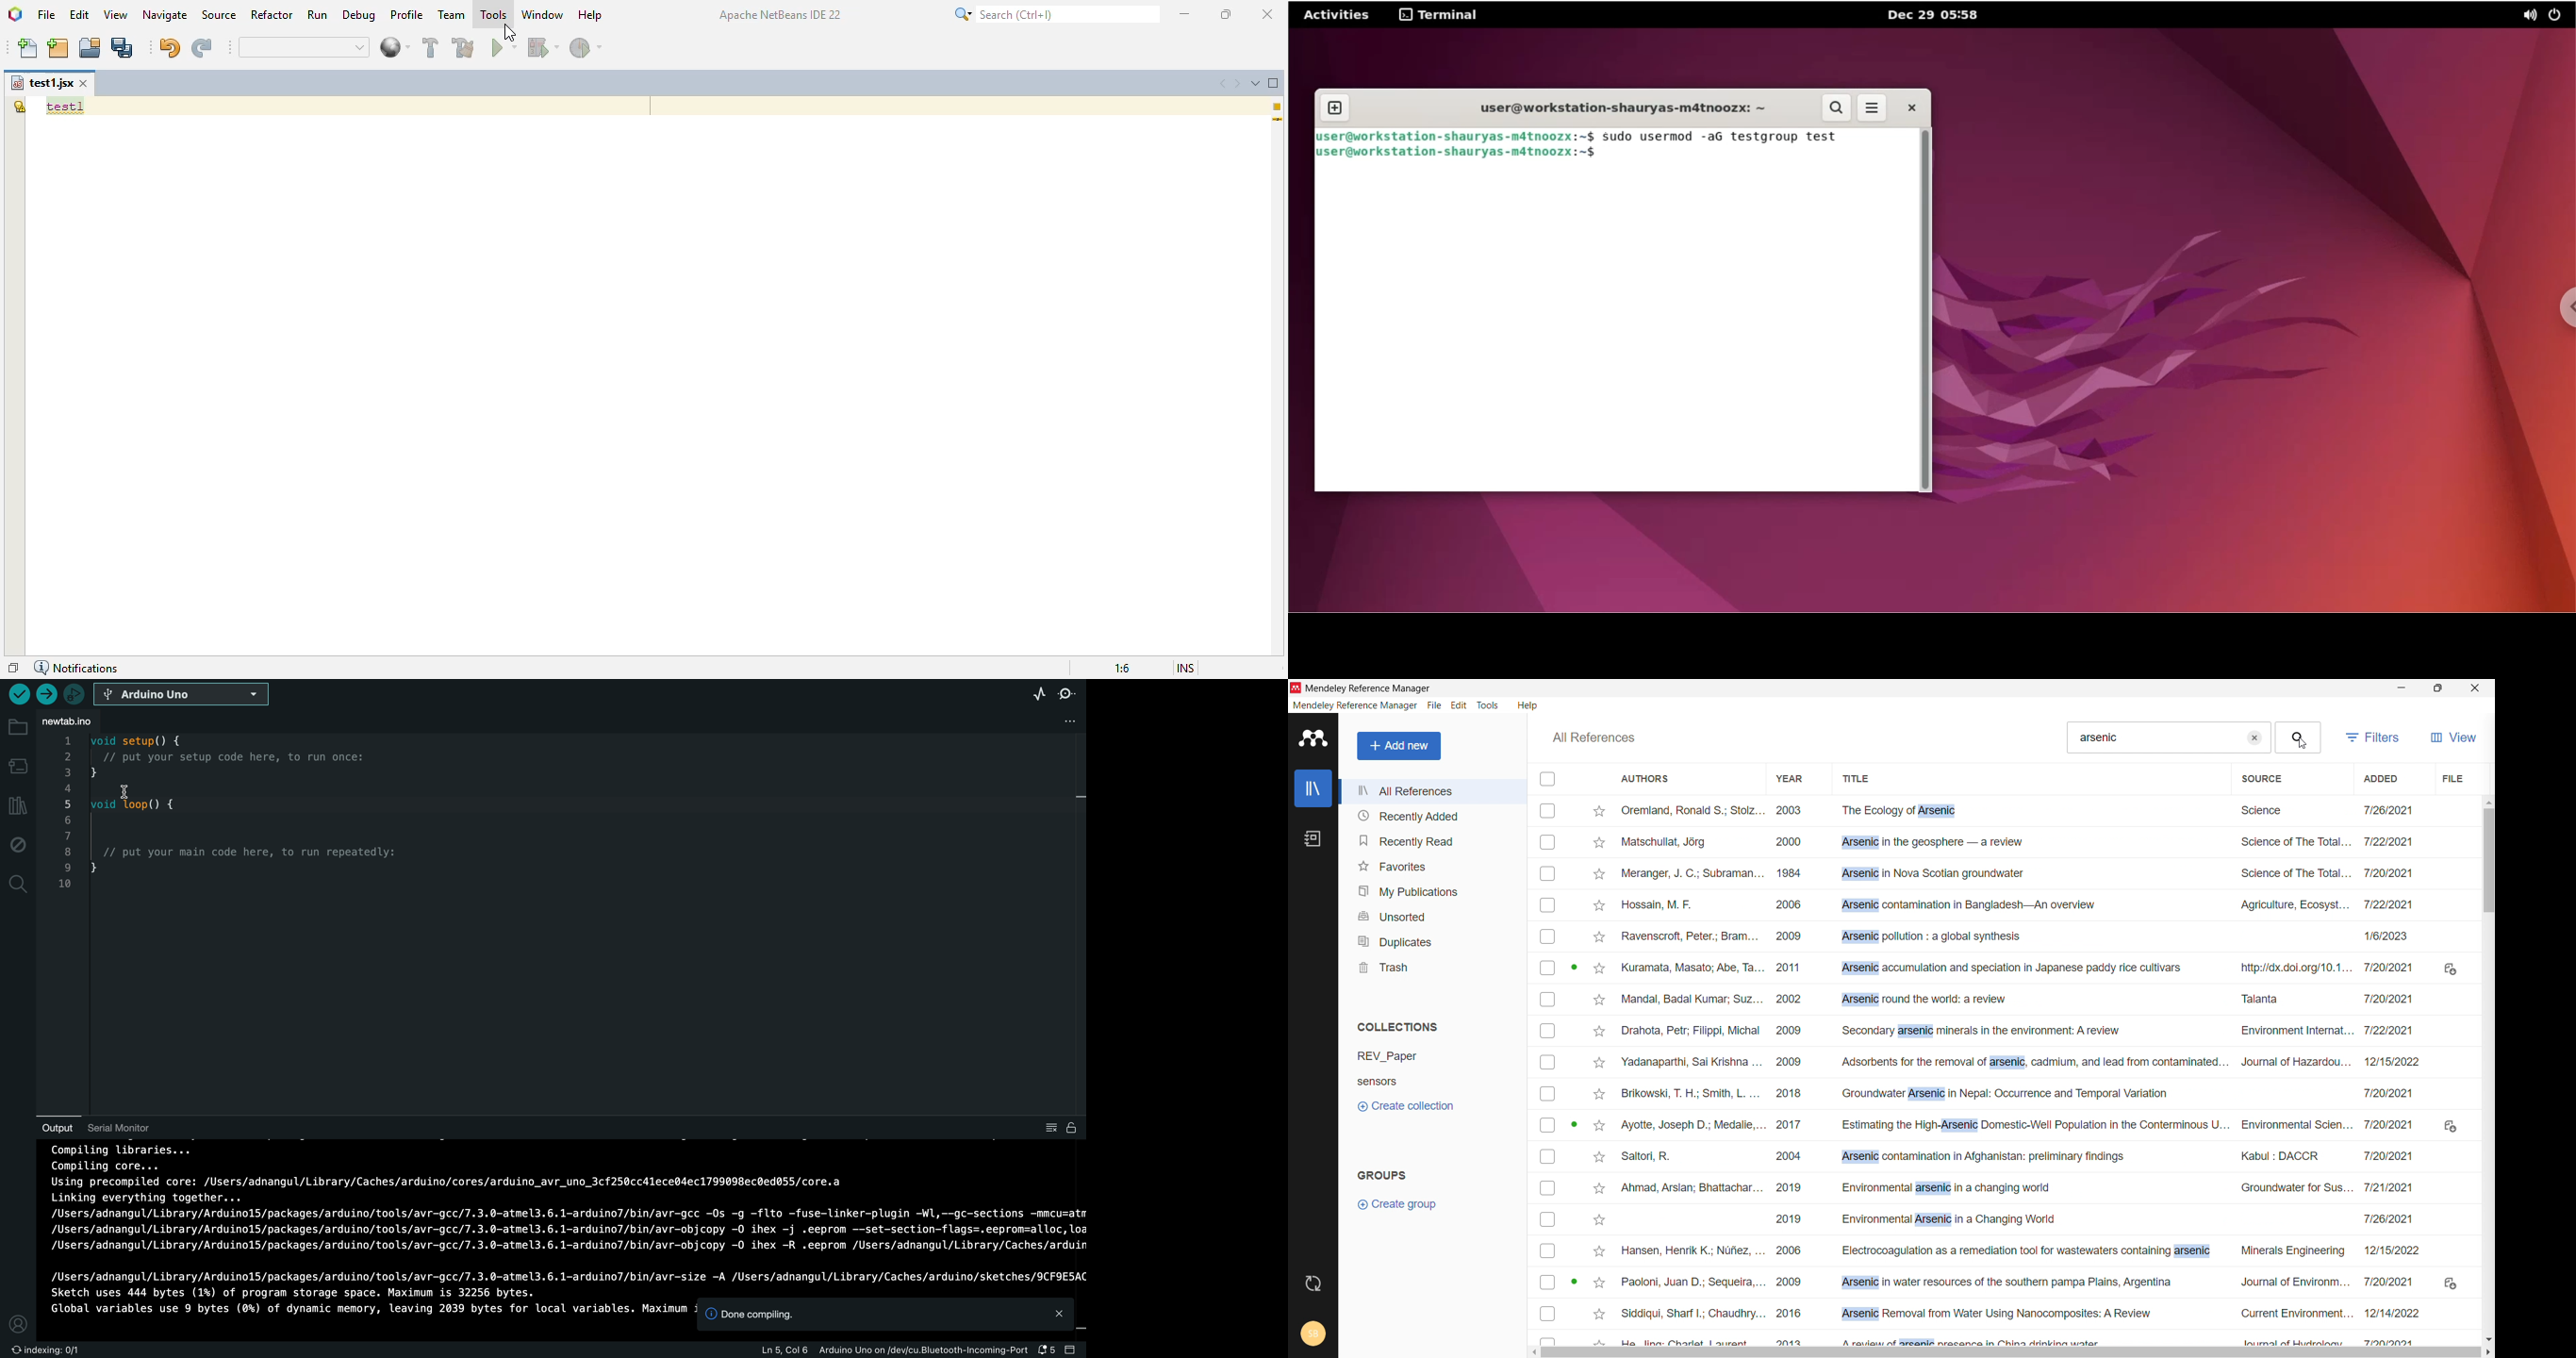  I want to click on unsorted, so click(1433, 915).